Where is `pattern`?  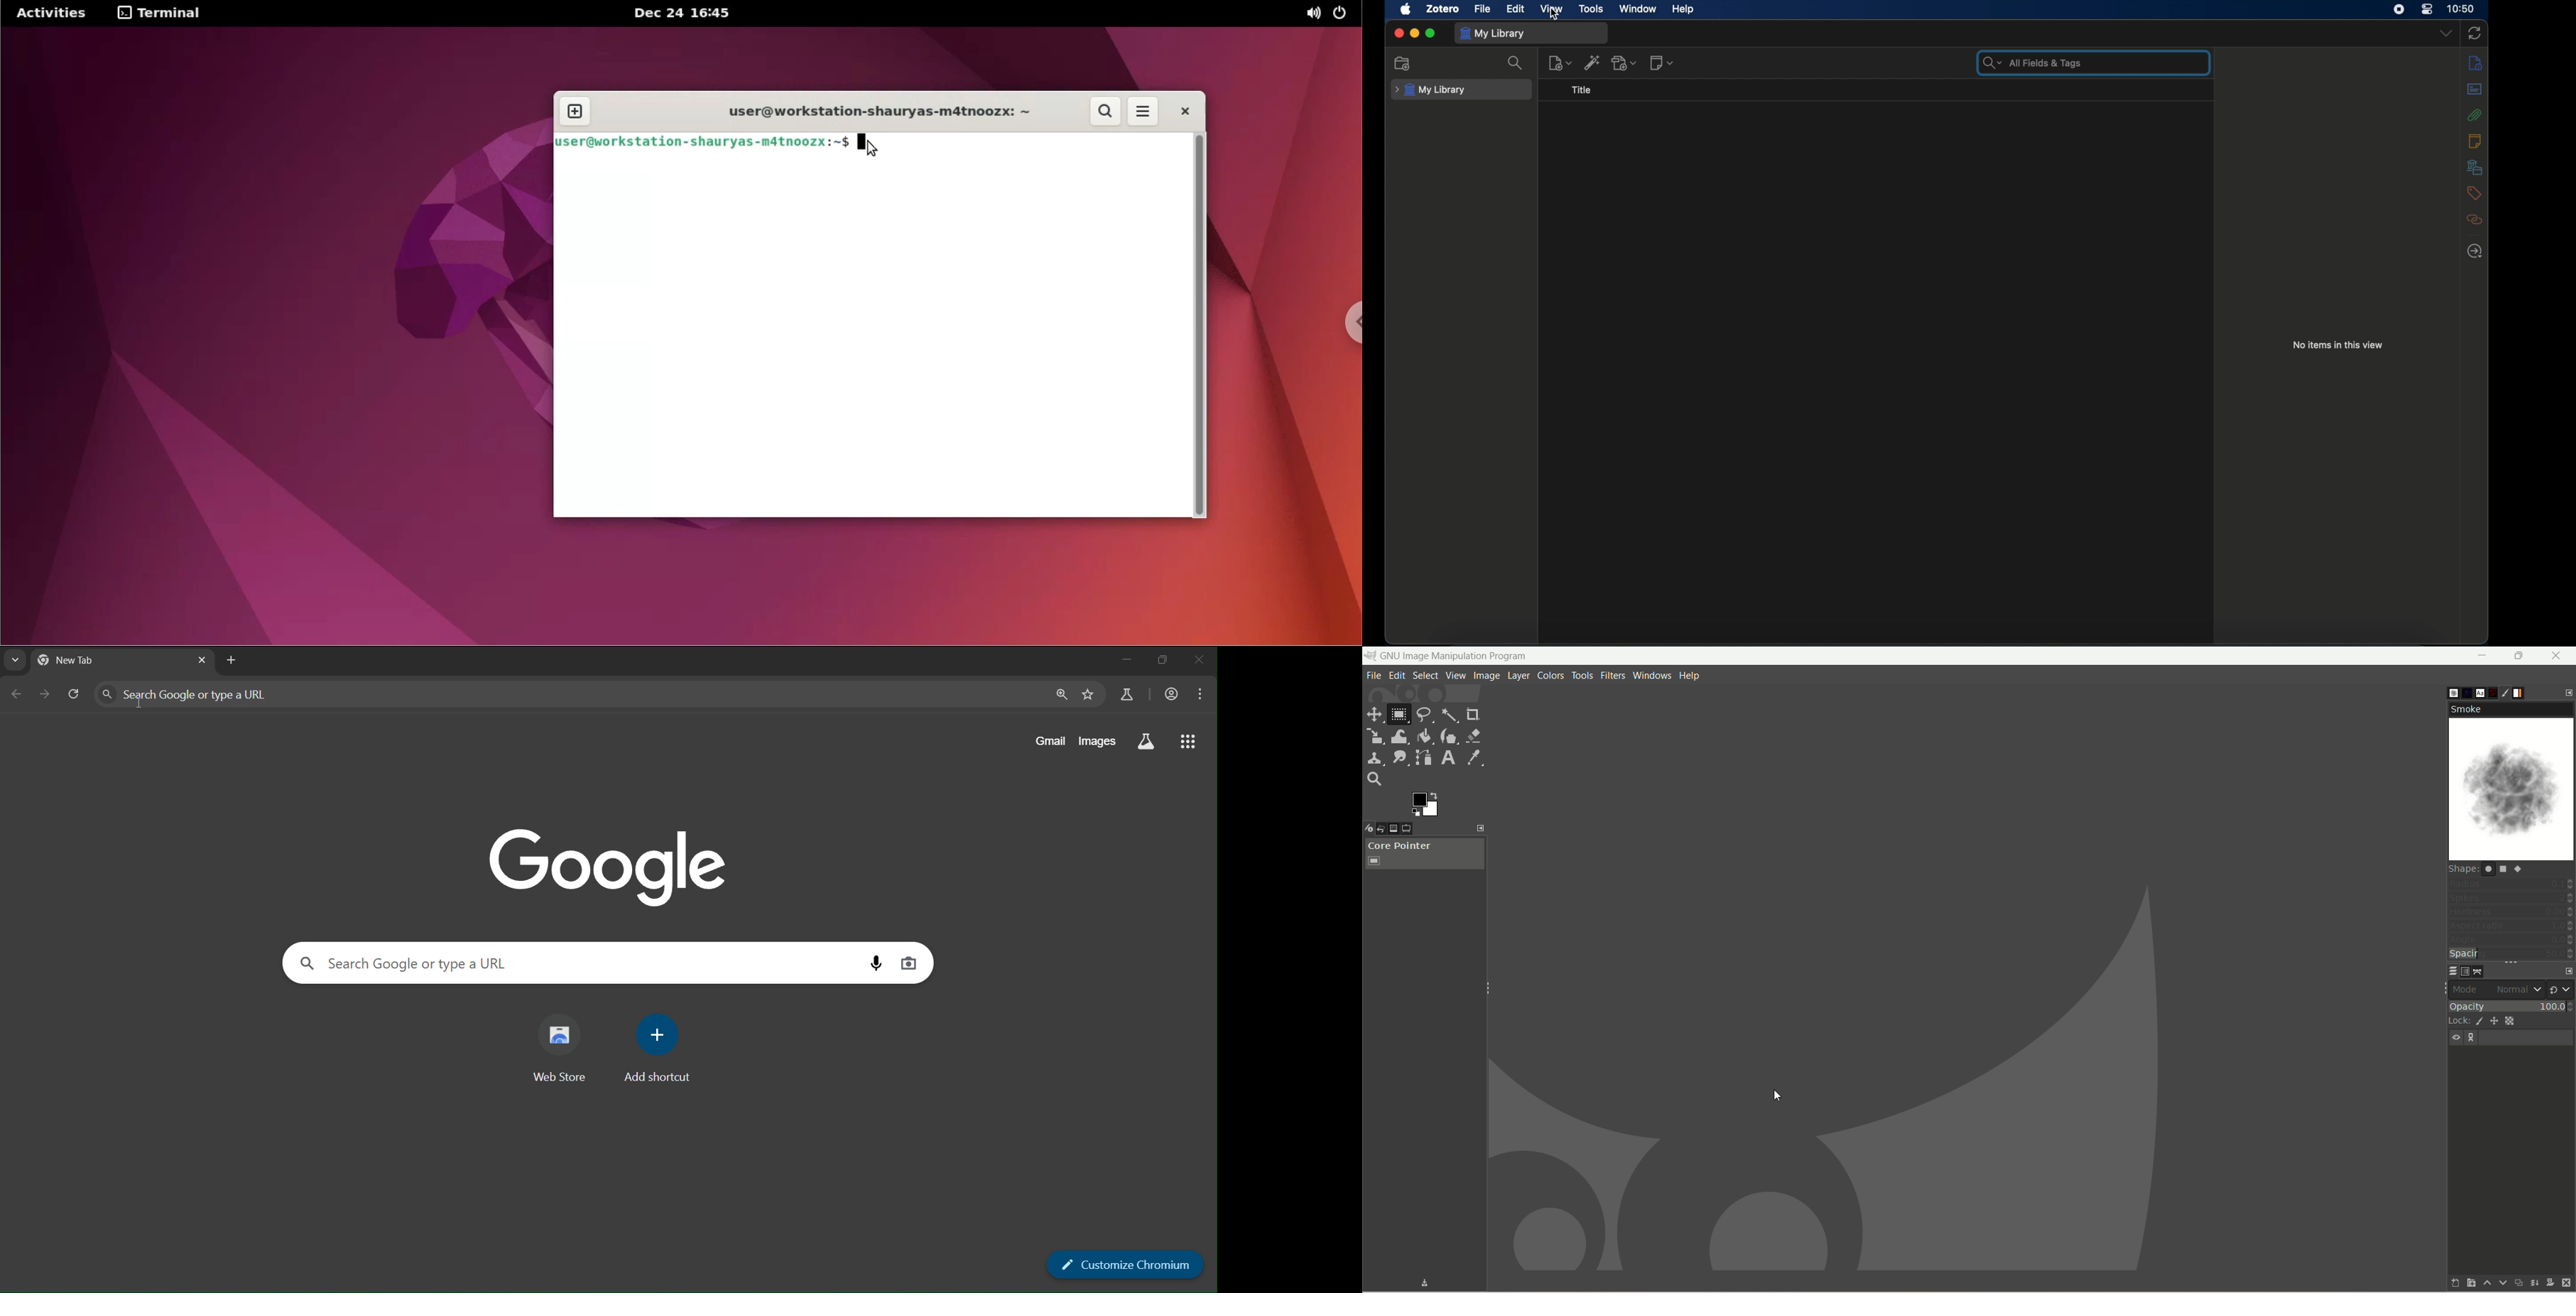
pattern is located at coordinates (2462, 693).